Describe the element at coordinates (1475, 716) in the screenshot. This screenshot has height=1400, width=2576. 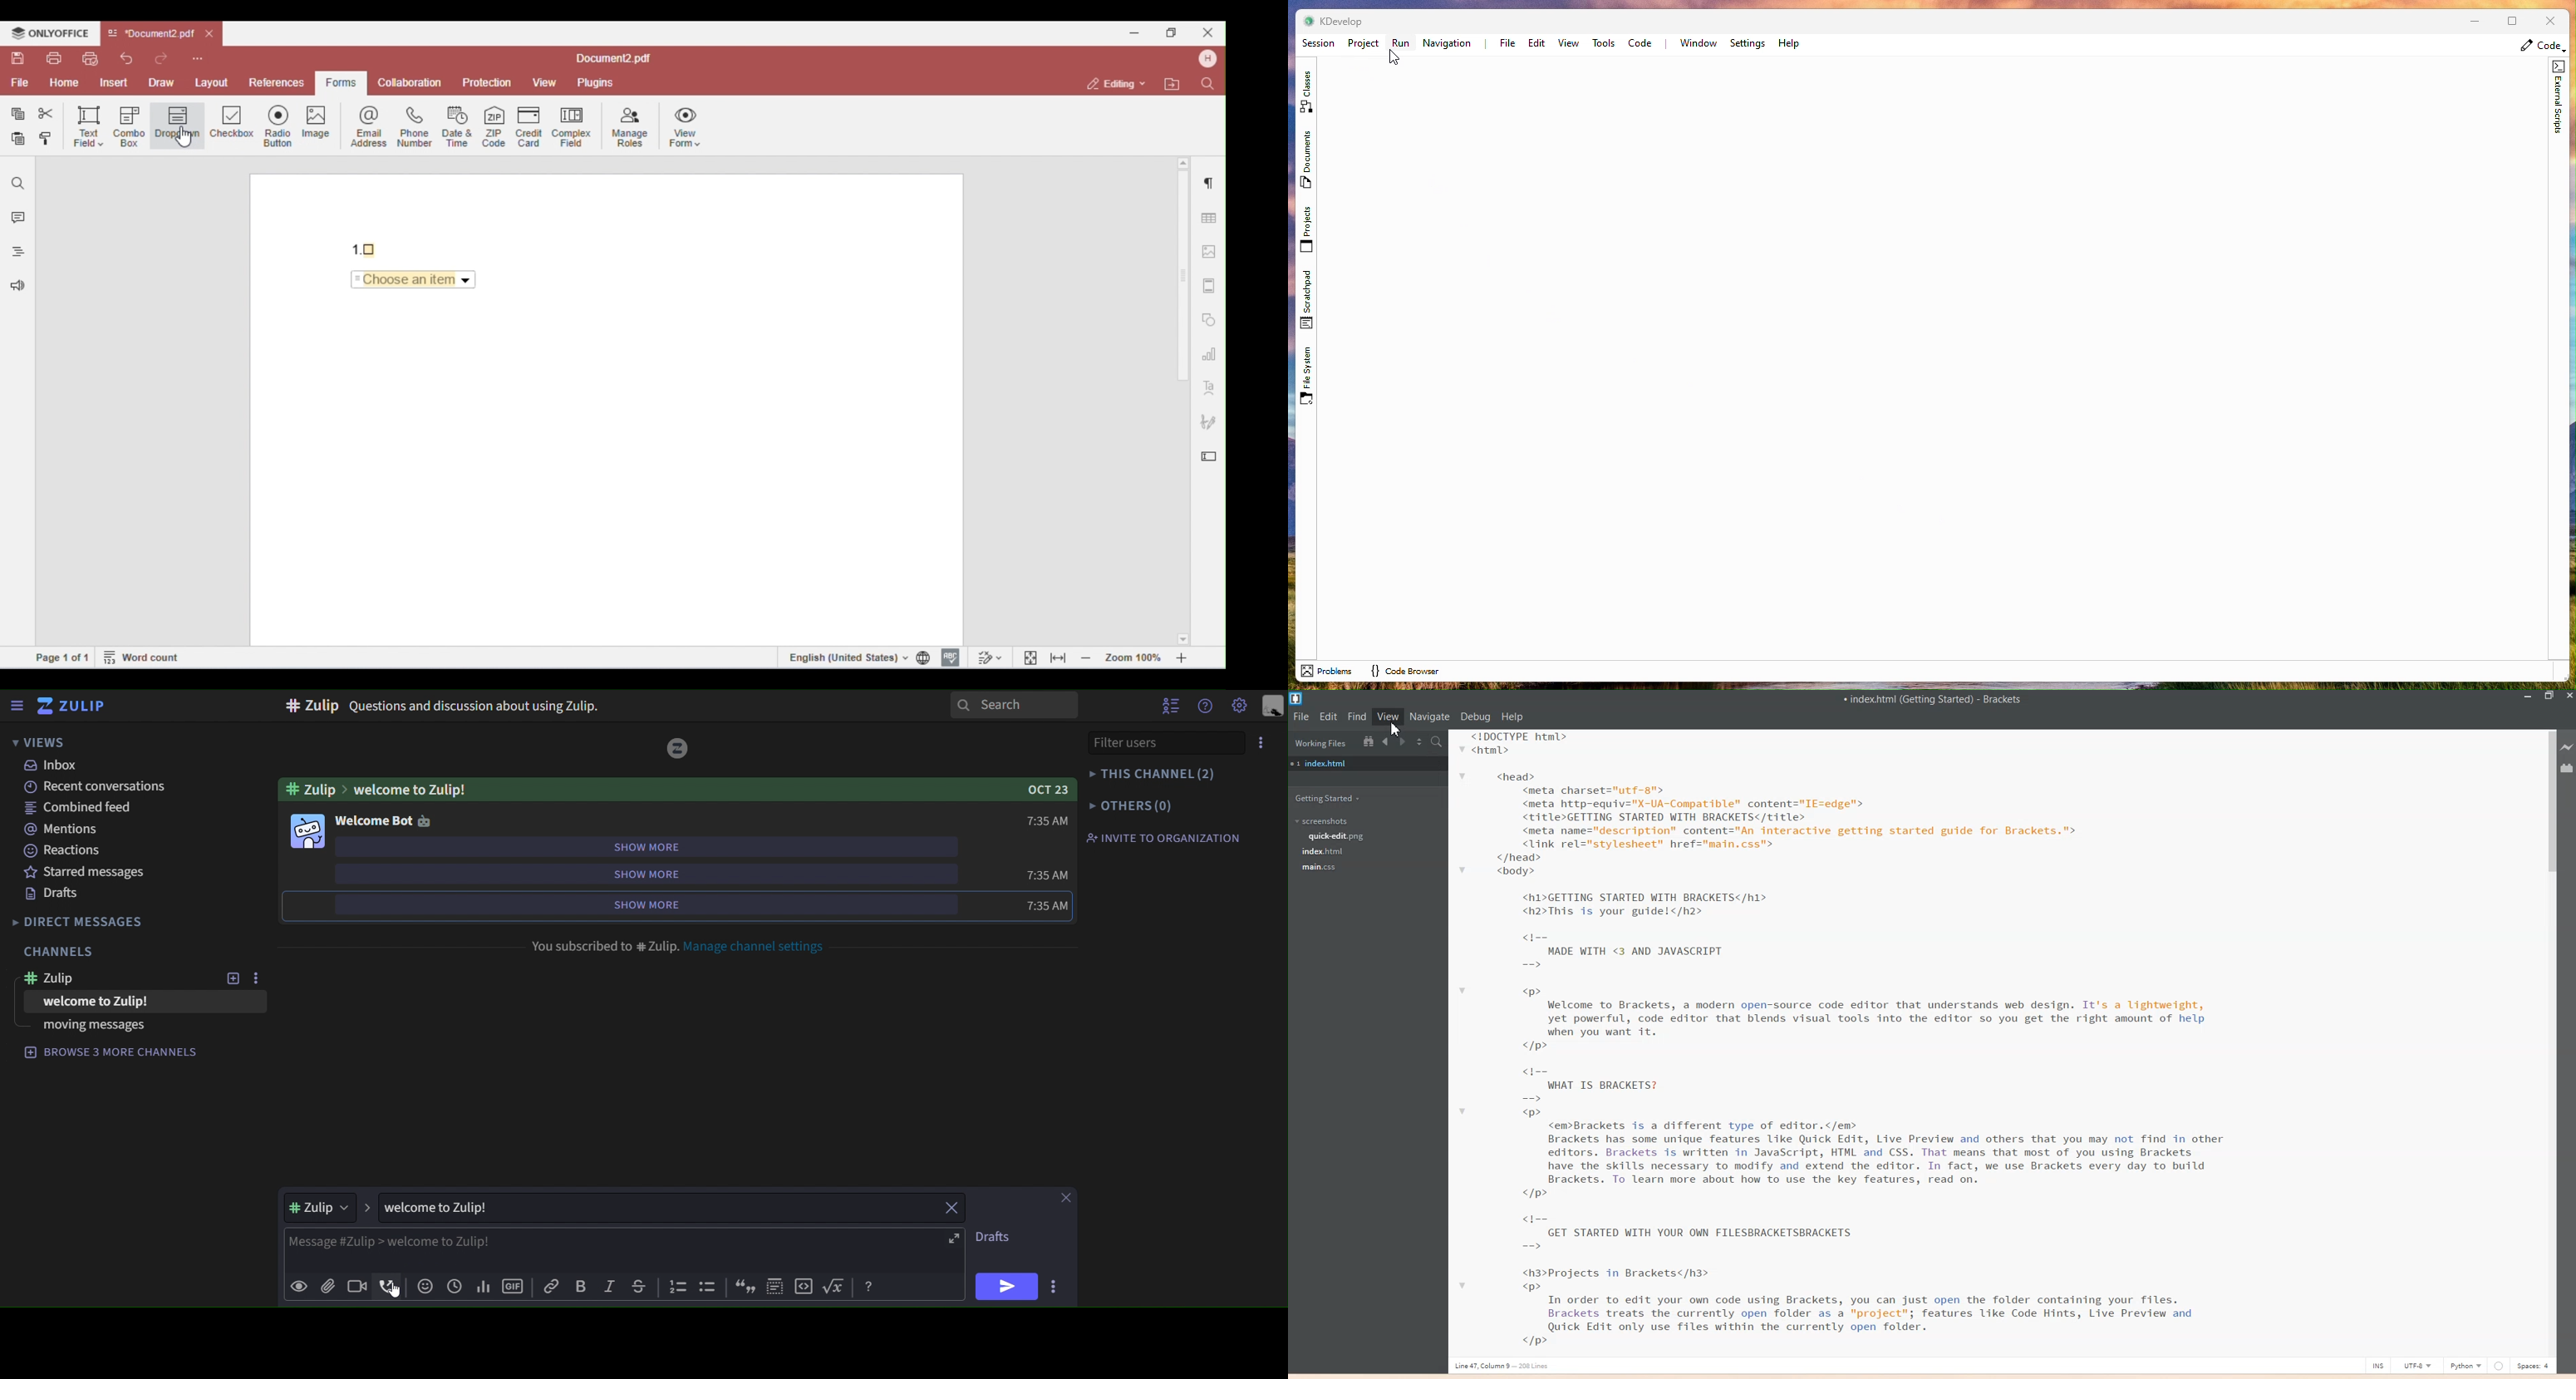
I see `Debug` at that location.